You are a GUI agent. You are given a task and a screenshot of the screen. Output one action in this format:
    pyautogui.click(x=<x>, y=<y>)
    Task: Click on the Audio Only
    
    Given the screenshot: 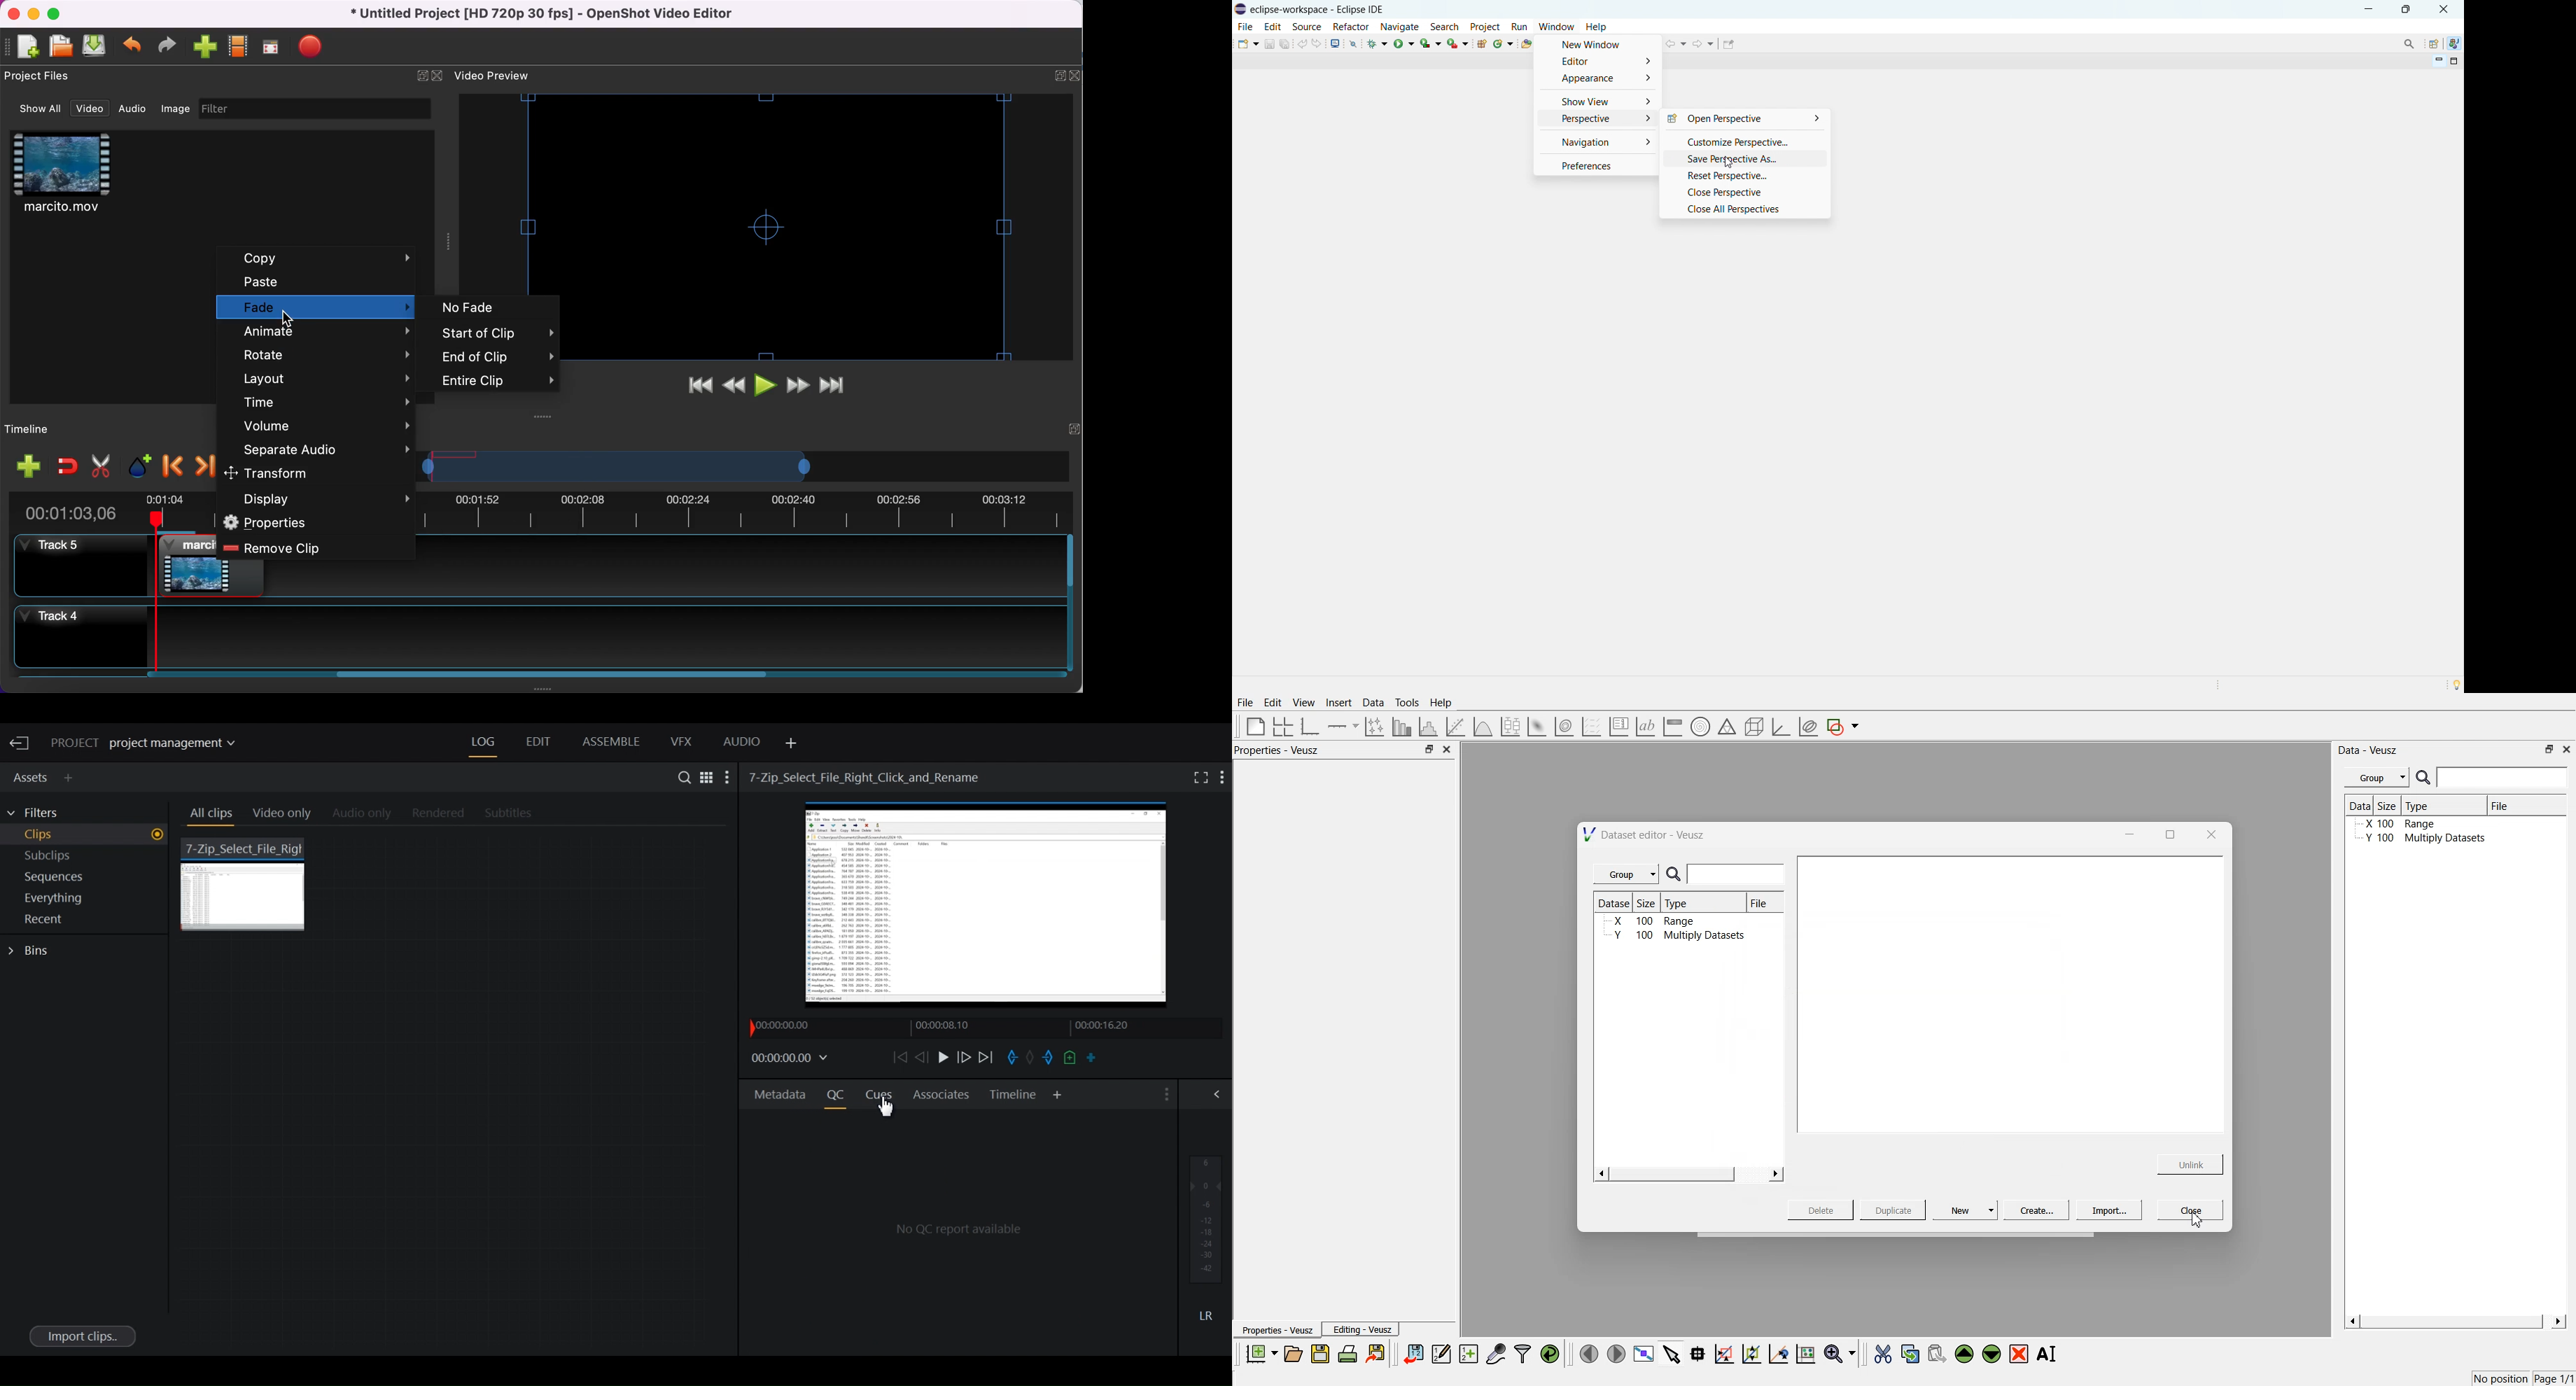 What is the action you would take?
    pyautogui.click(x=366, y=814)
    